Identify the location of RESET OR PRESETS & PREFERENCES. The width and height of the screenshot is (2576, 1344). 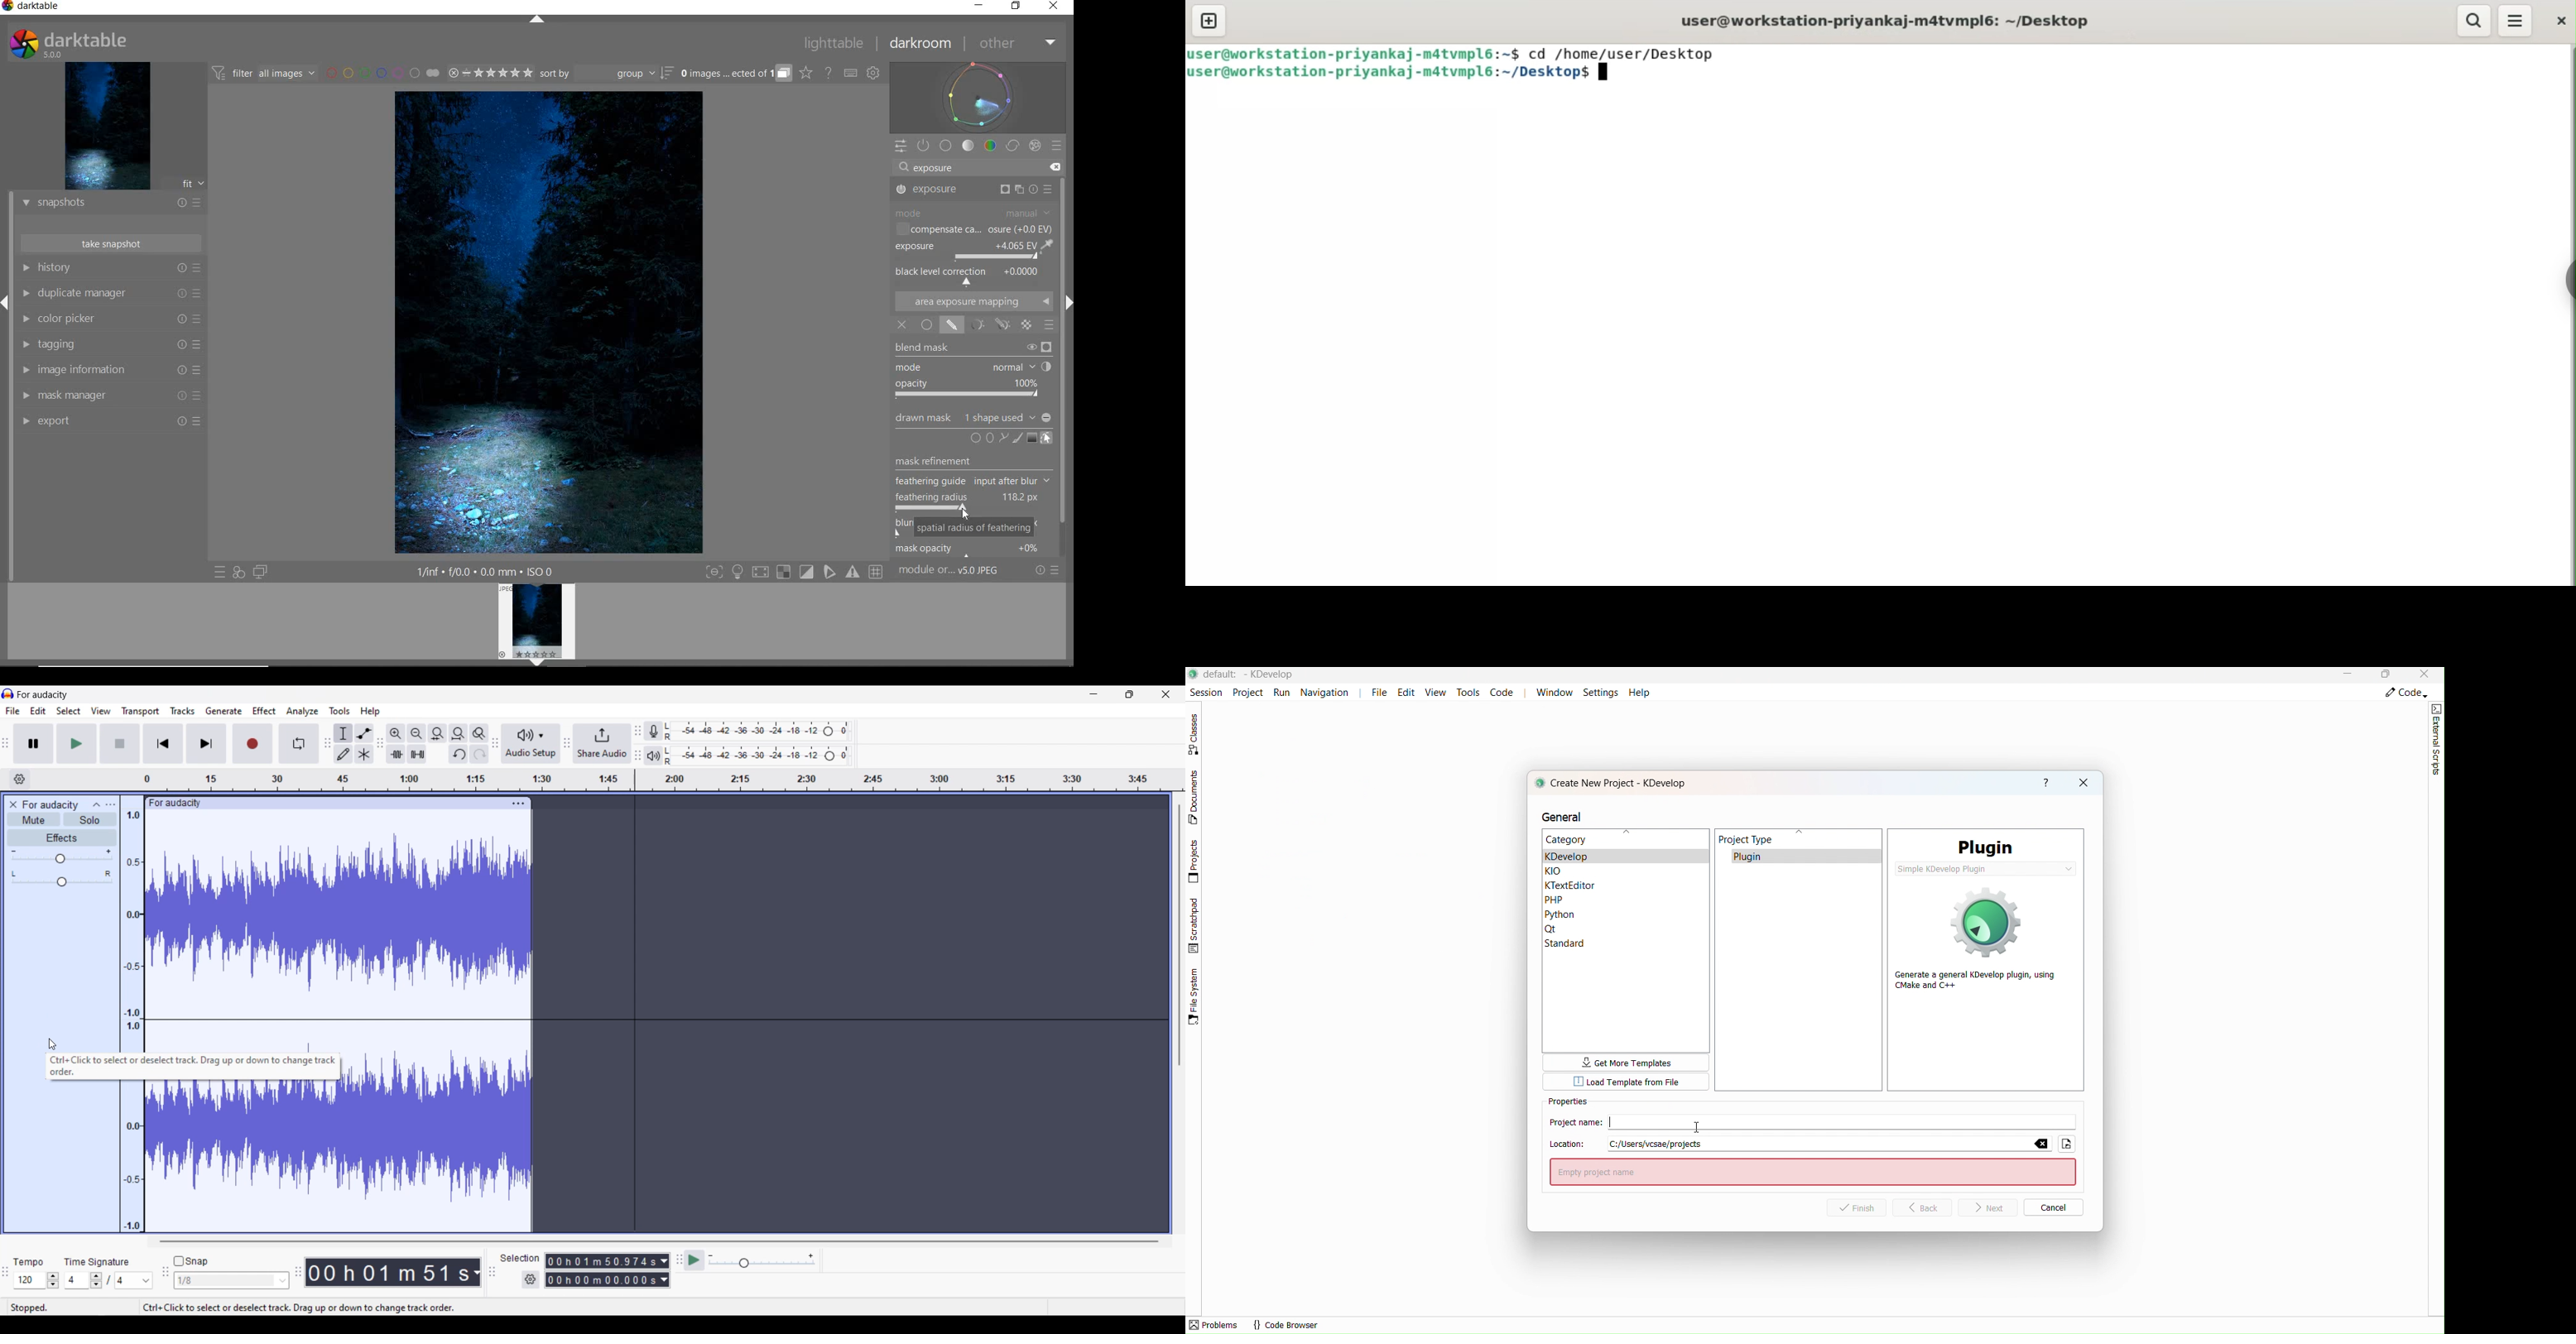
(1048, 571).